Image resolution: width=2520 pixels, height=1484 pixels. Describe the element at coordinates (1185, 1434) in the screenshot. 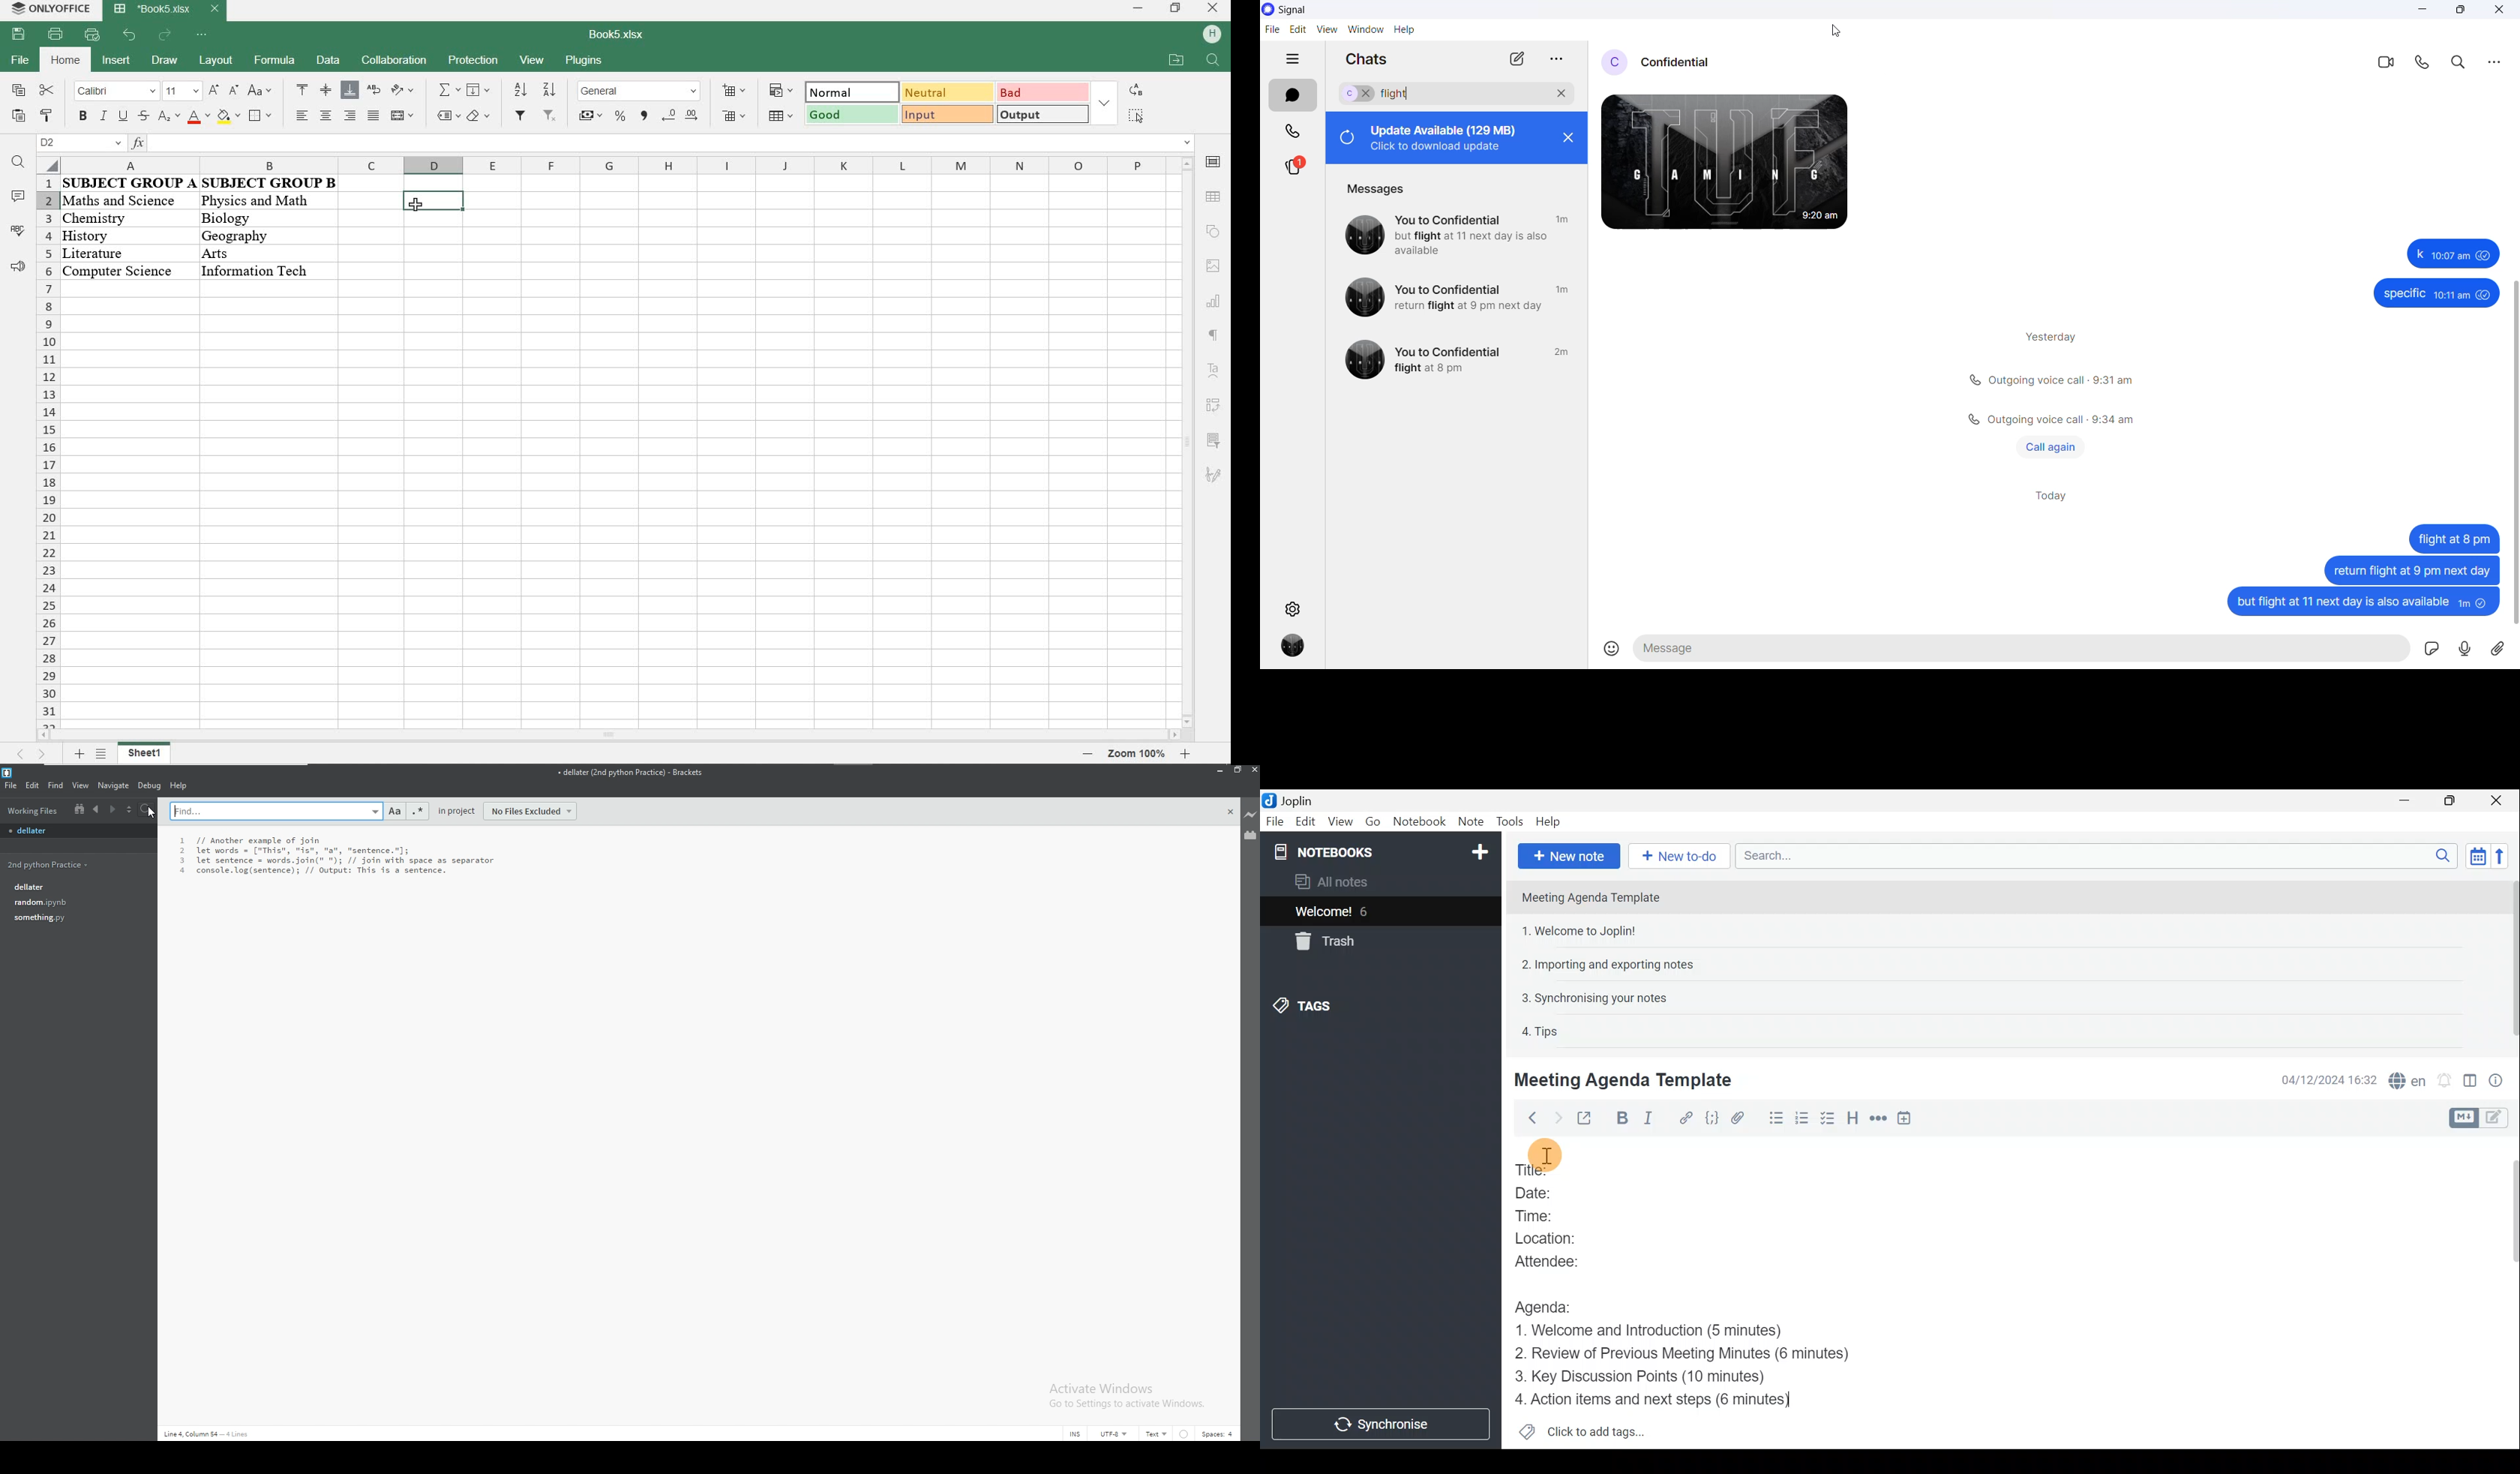

I see `linter` at that location.